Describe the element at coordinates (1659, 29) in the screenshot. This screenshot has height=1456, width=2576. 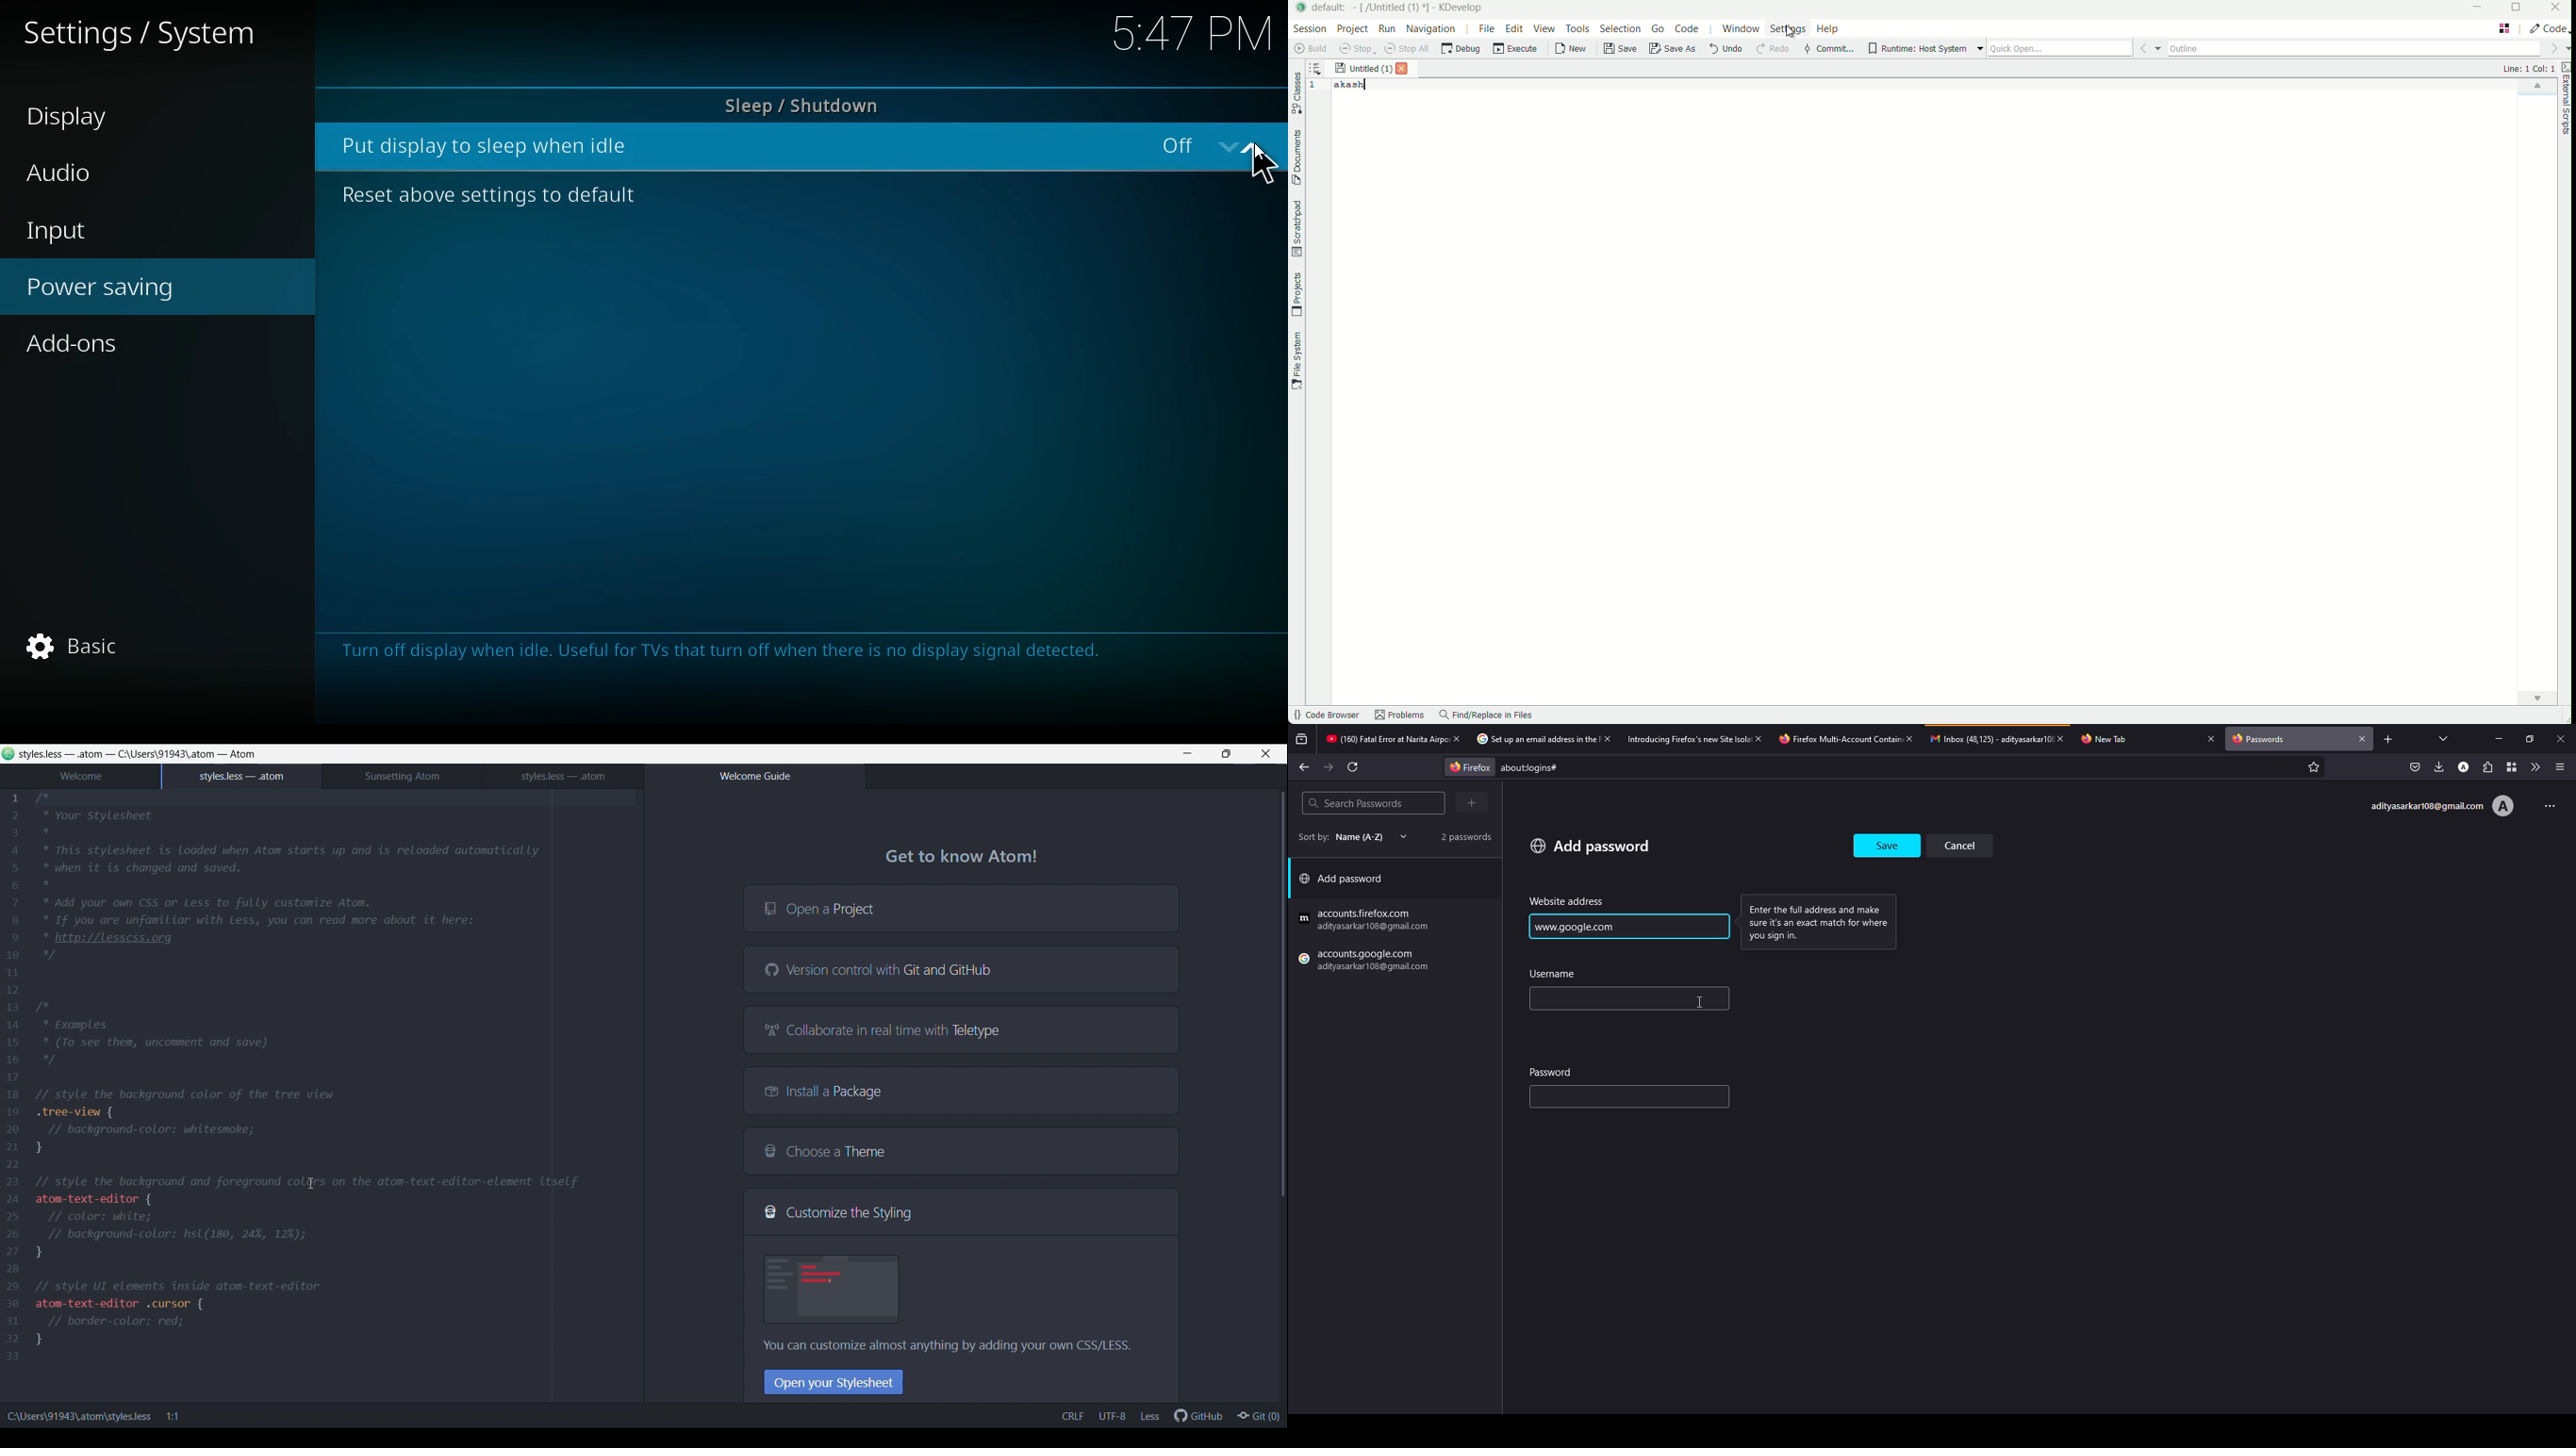
I see `go menu` at that location.